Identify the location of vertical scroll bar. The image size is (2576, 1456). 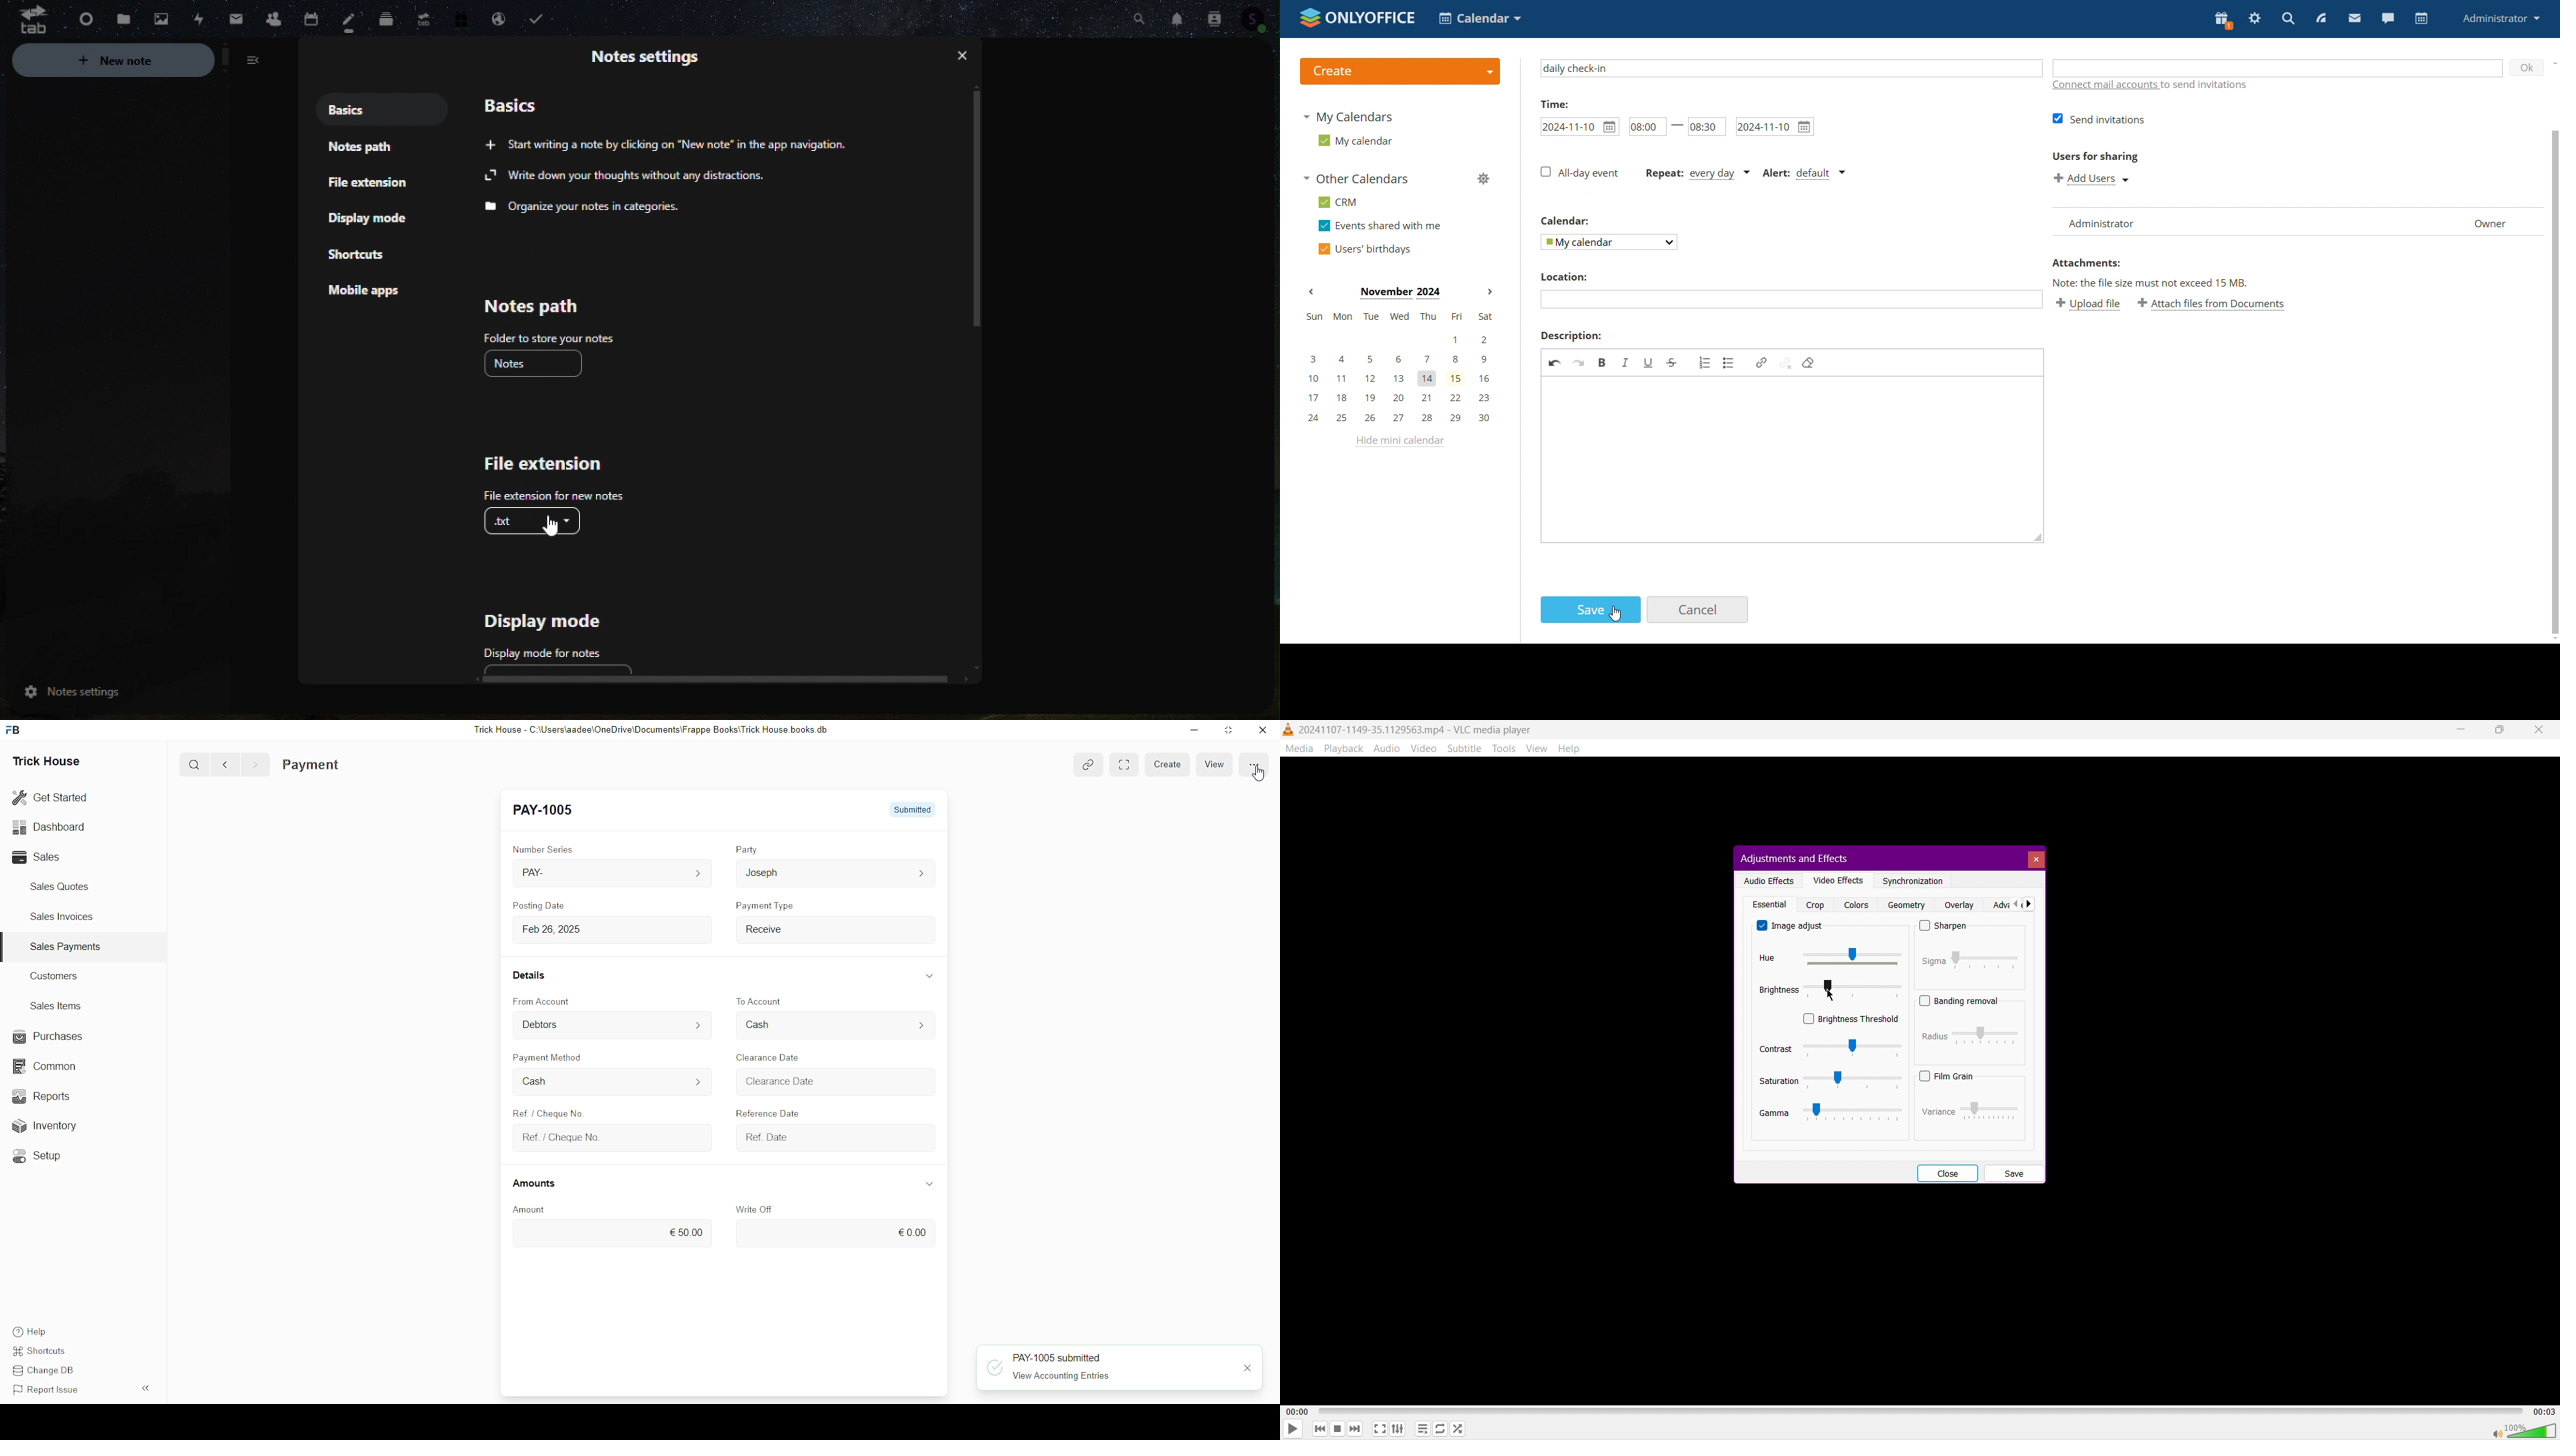
(978, 210).